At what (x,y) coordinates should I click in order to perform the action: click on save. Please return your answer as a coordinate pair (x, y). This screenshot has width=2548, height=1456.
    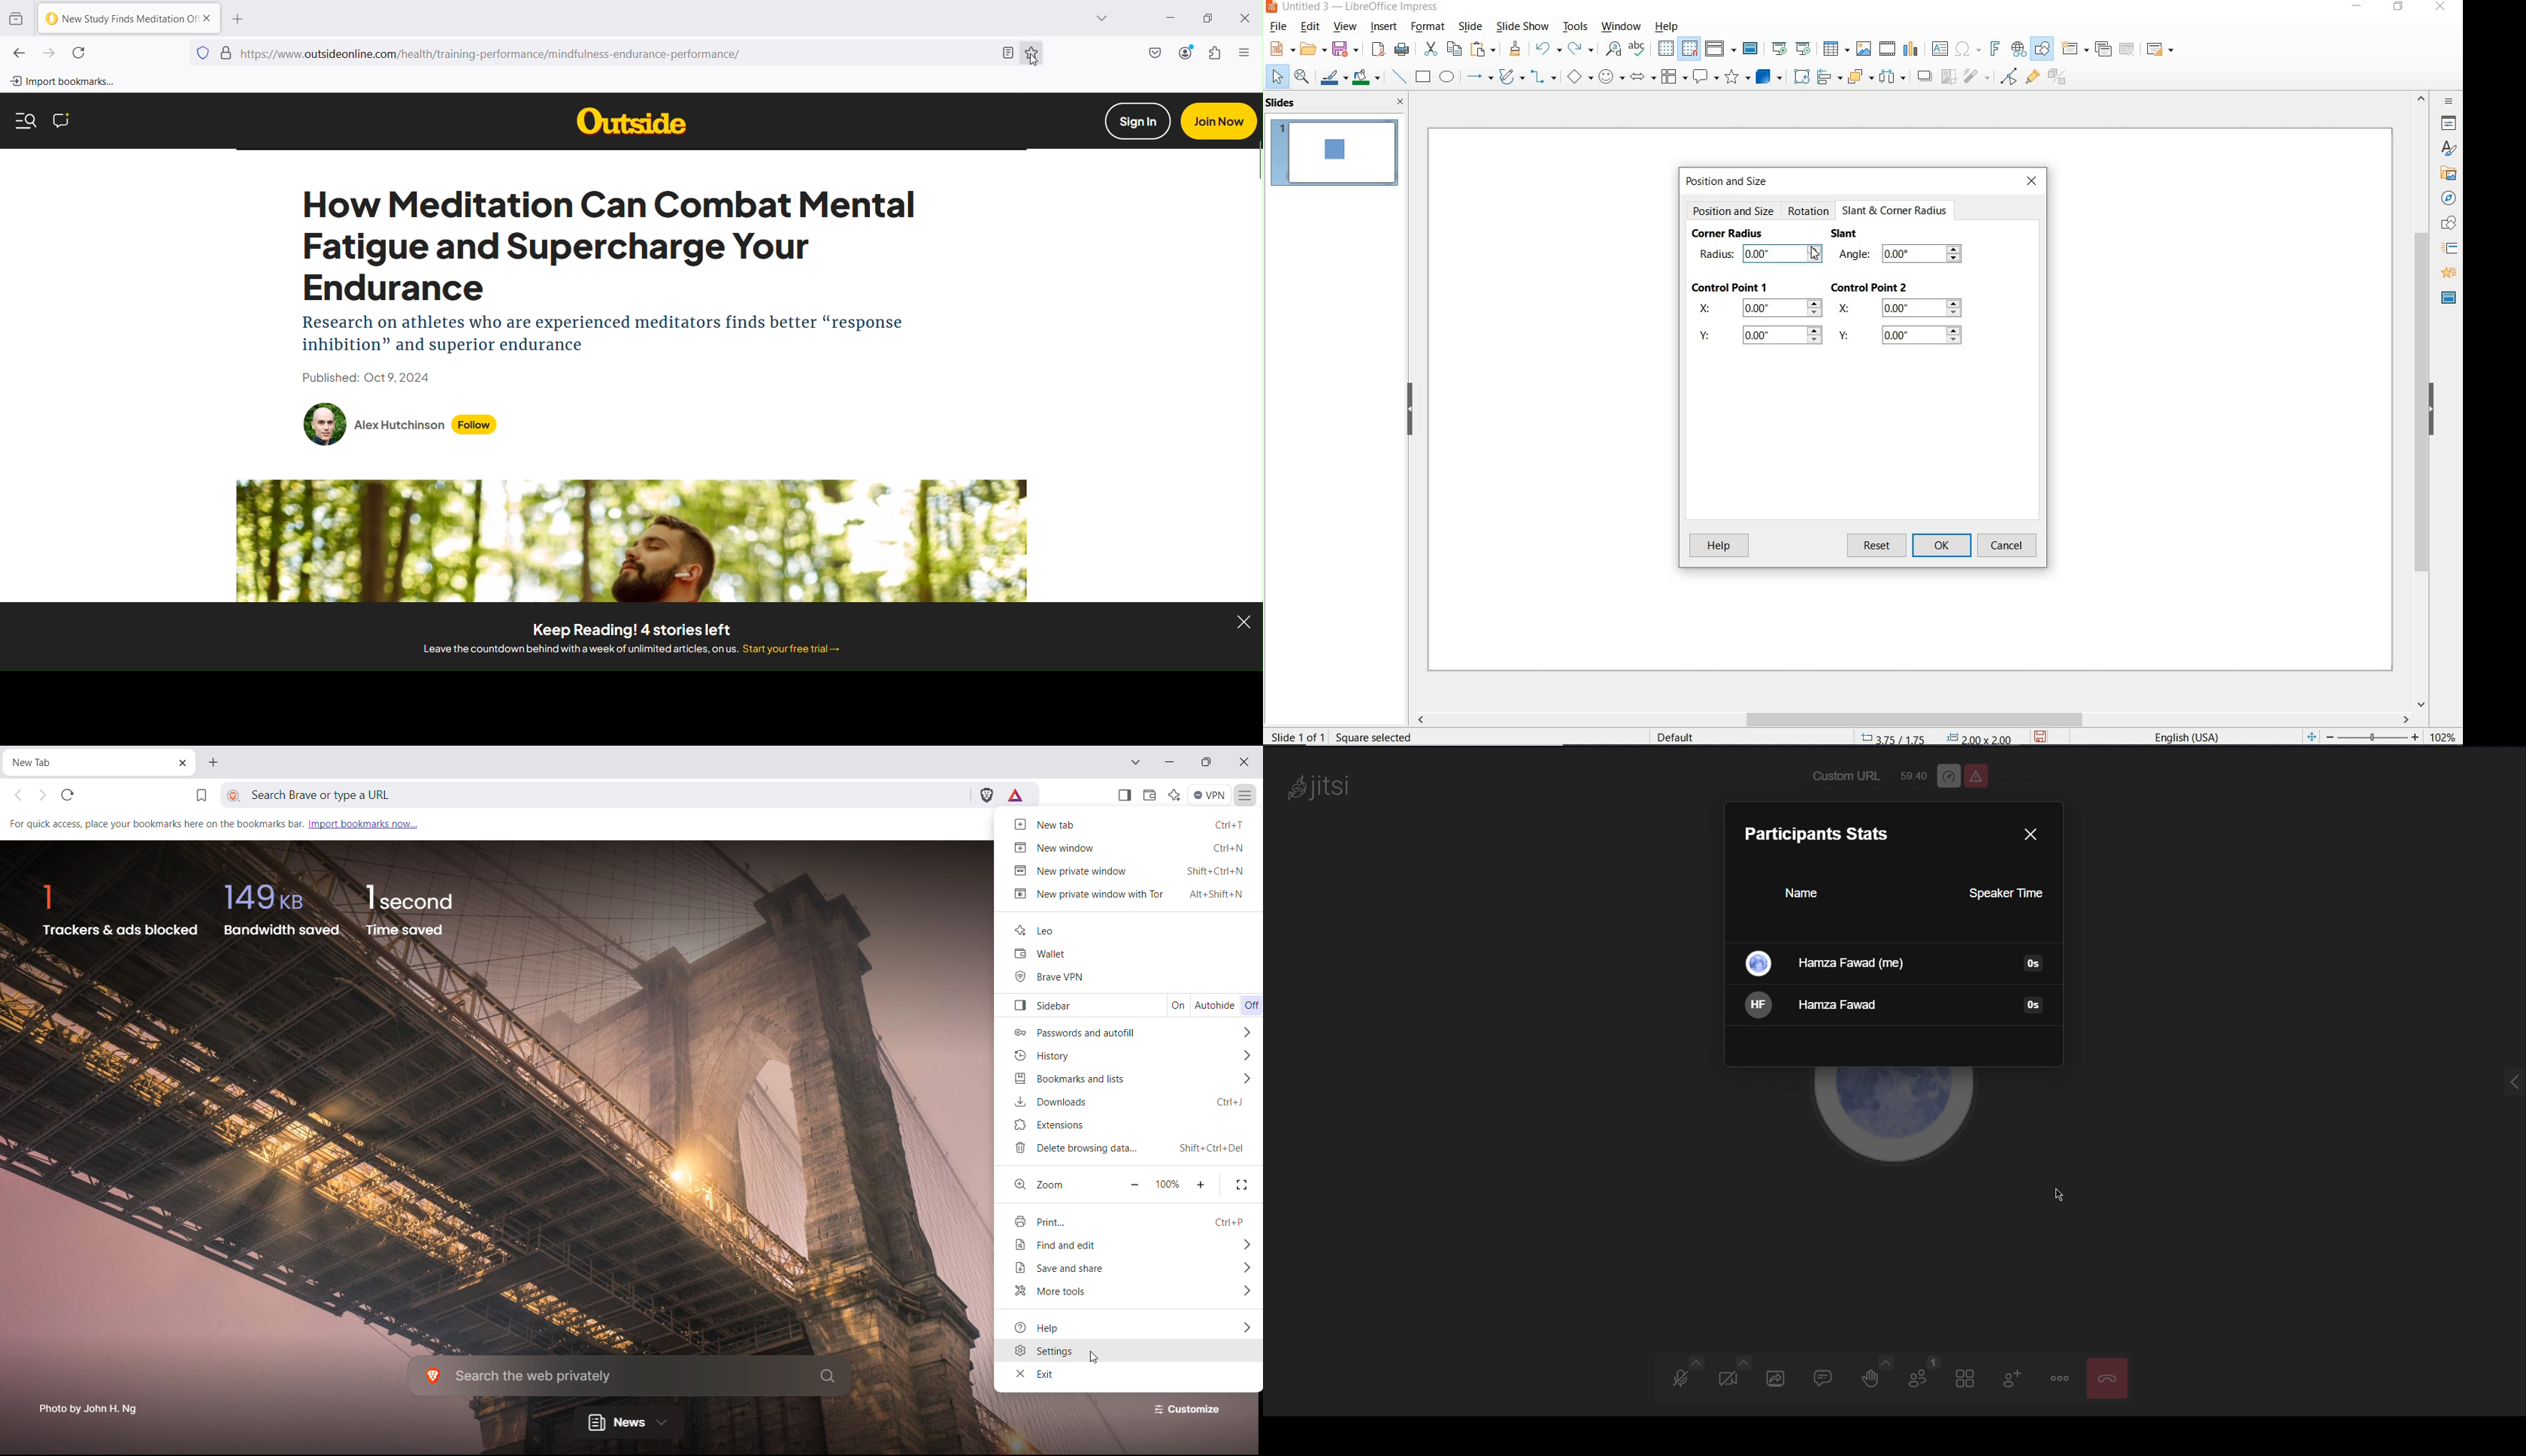
    Looking at the image, I should click on (1347, 49).